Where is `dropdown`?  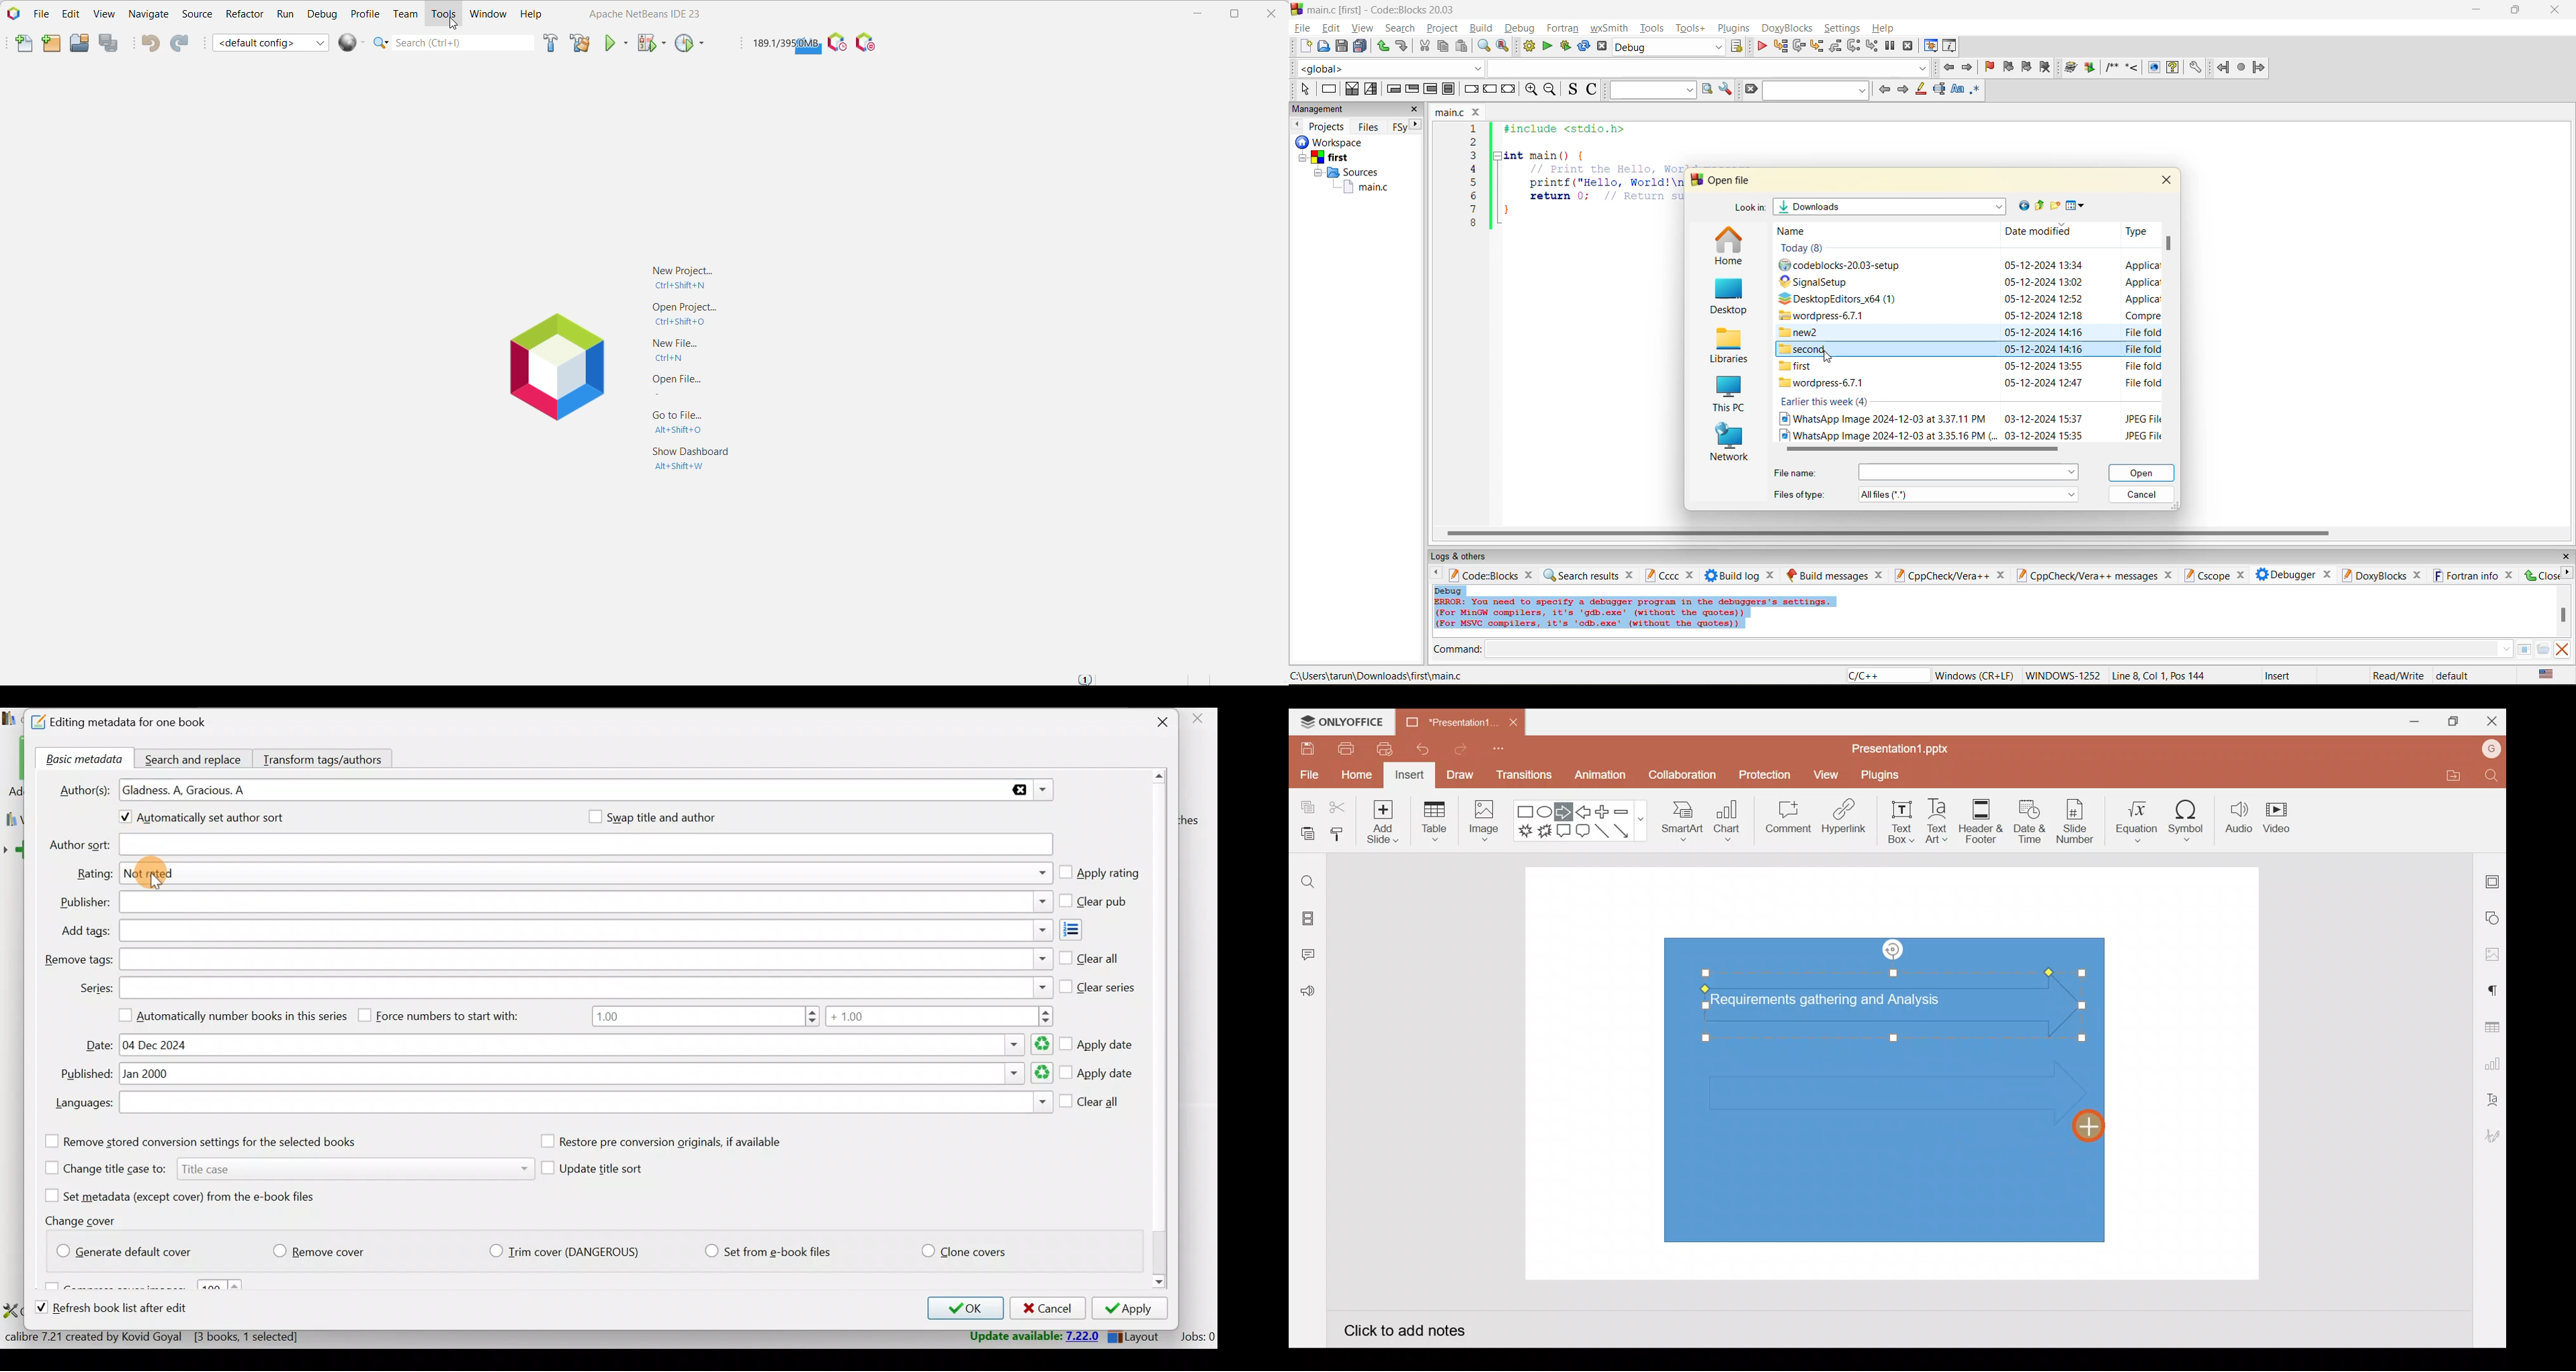 dropdown is located at coordinates (1707, 68).